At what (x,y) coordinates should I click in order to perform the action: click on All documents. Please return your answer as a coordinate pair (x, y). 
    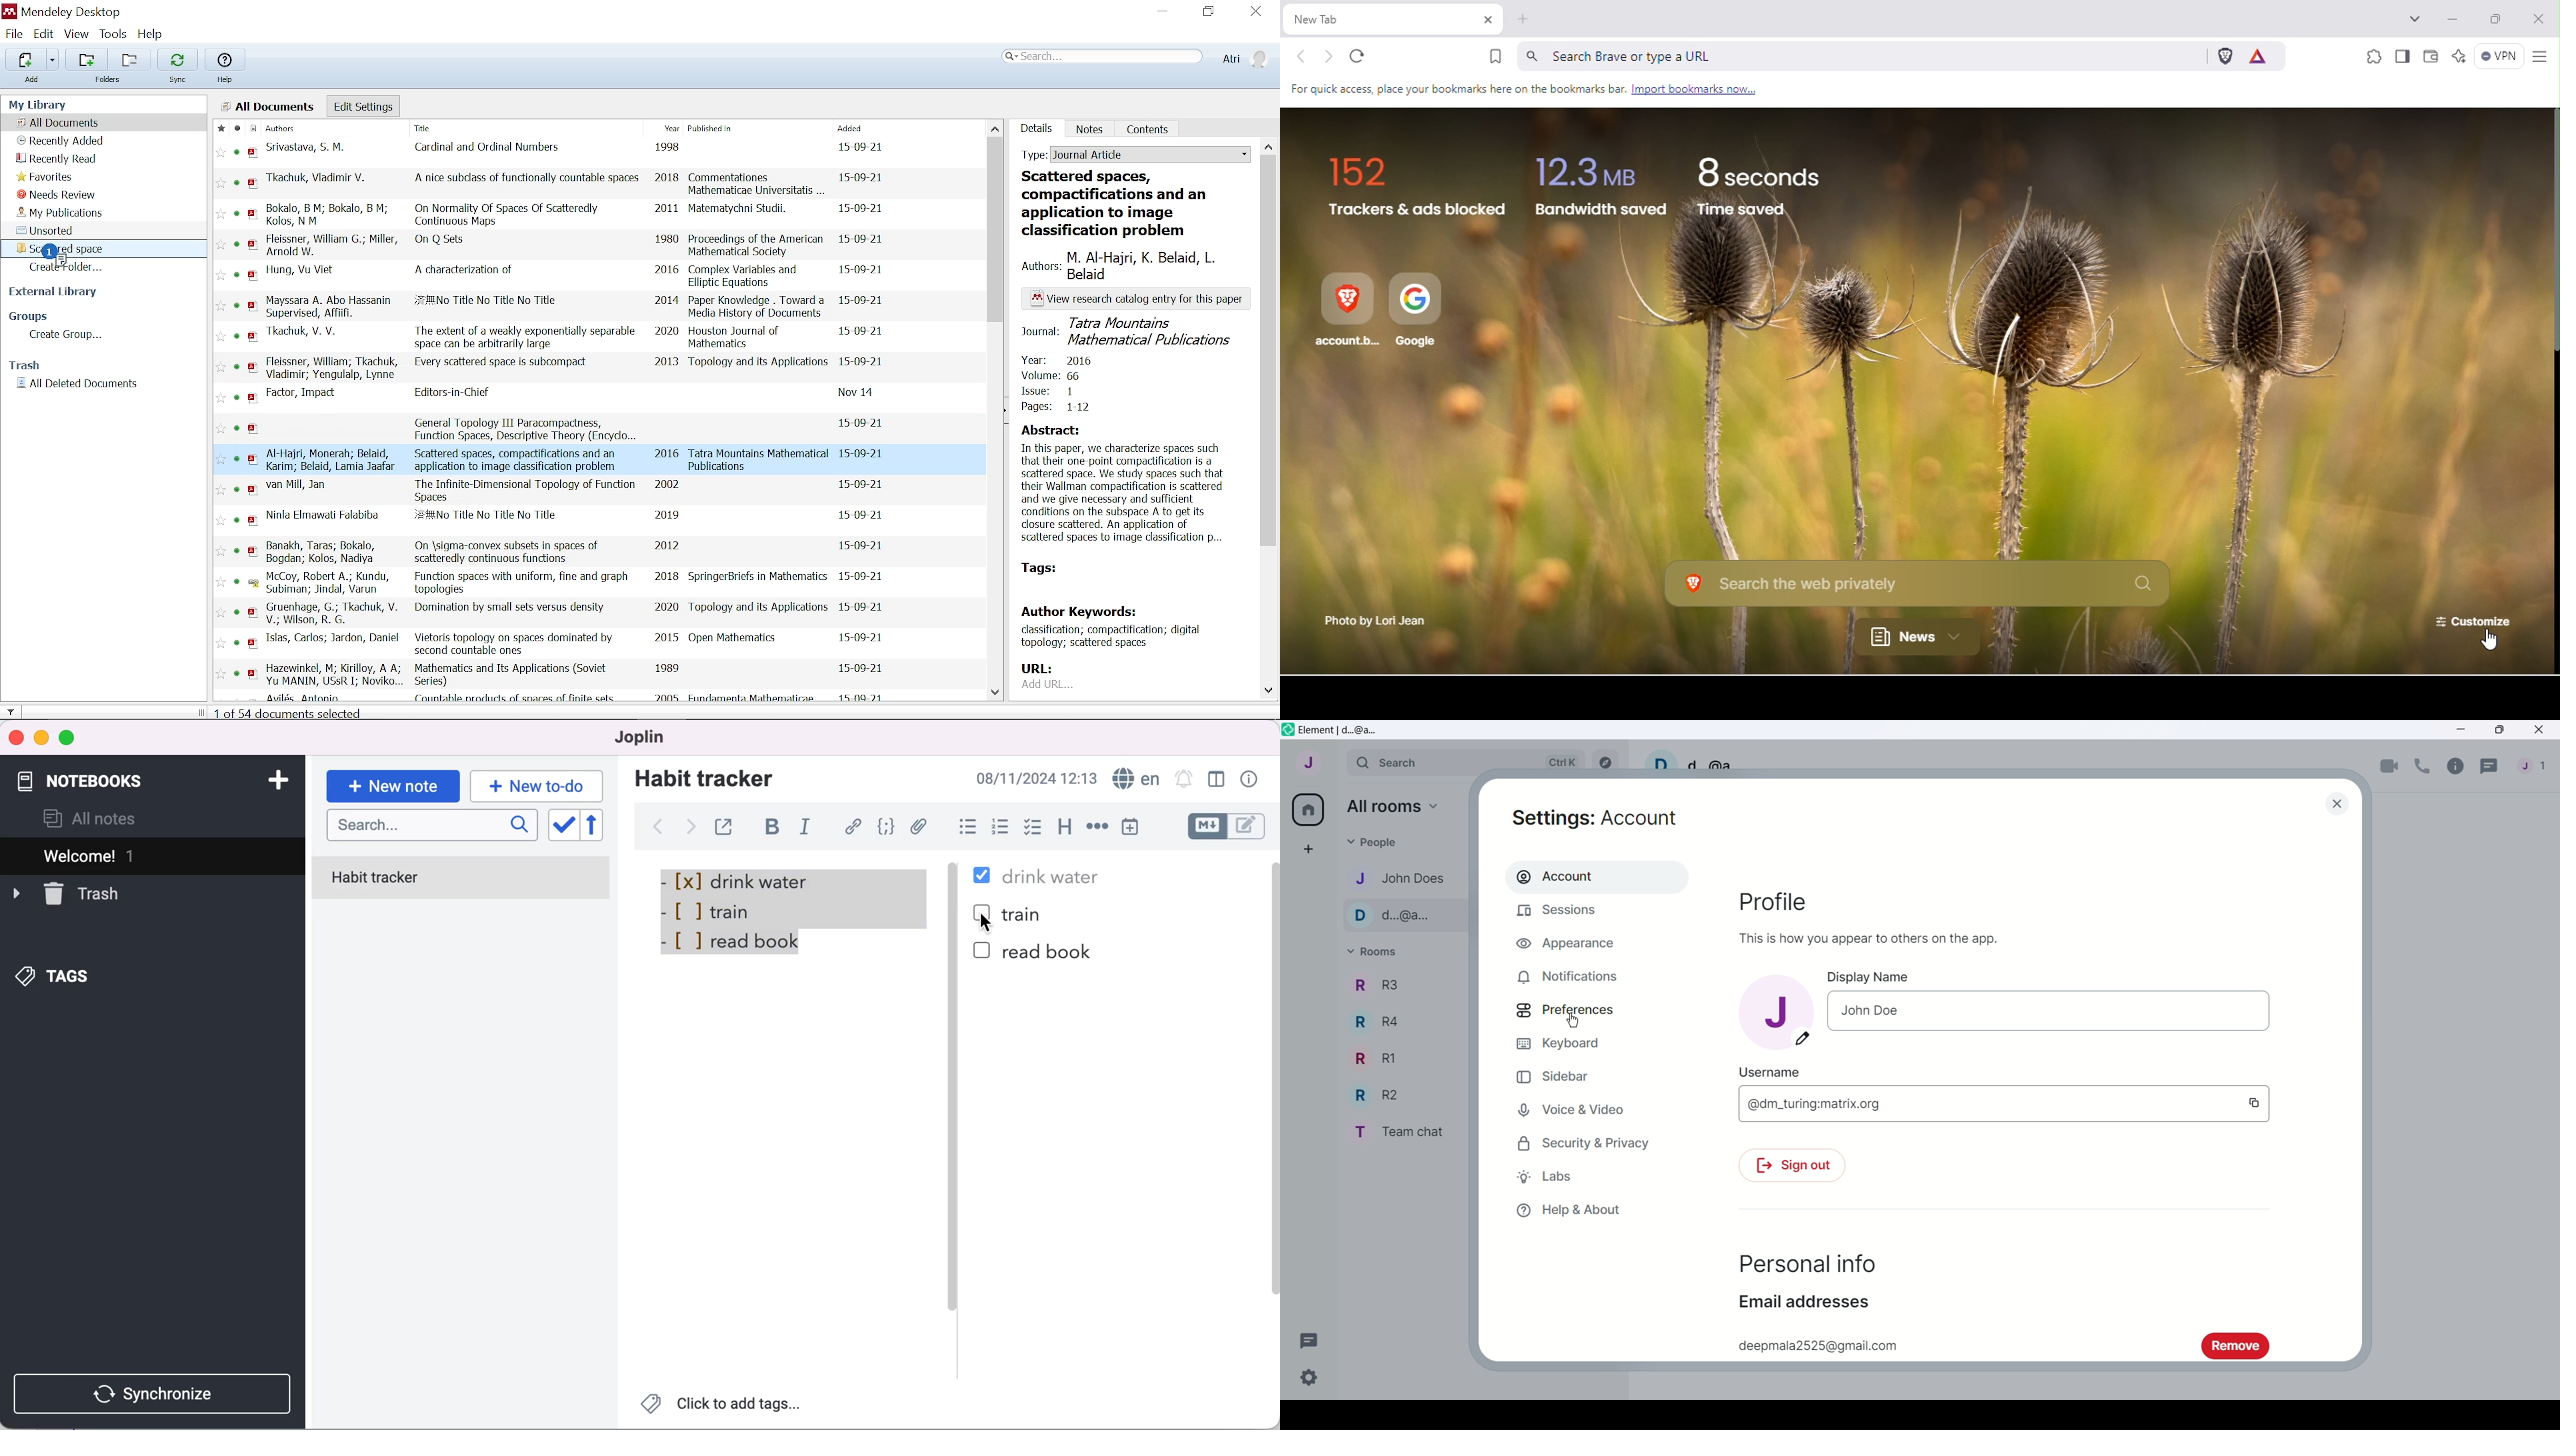
    Looking at the image, I should click on (60, 122).